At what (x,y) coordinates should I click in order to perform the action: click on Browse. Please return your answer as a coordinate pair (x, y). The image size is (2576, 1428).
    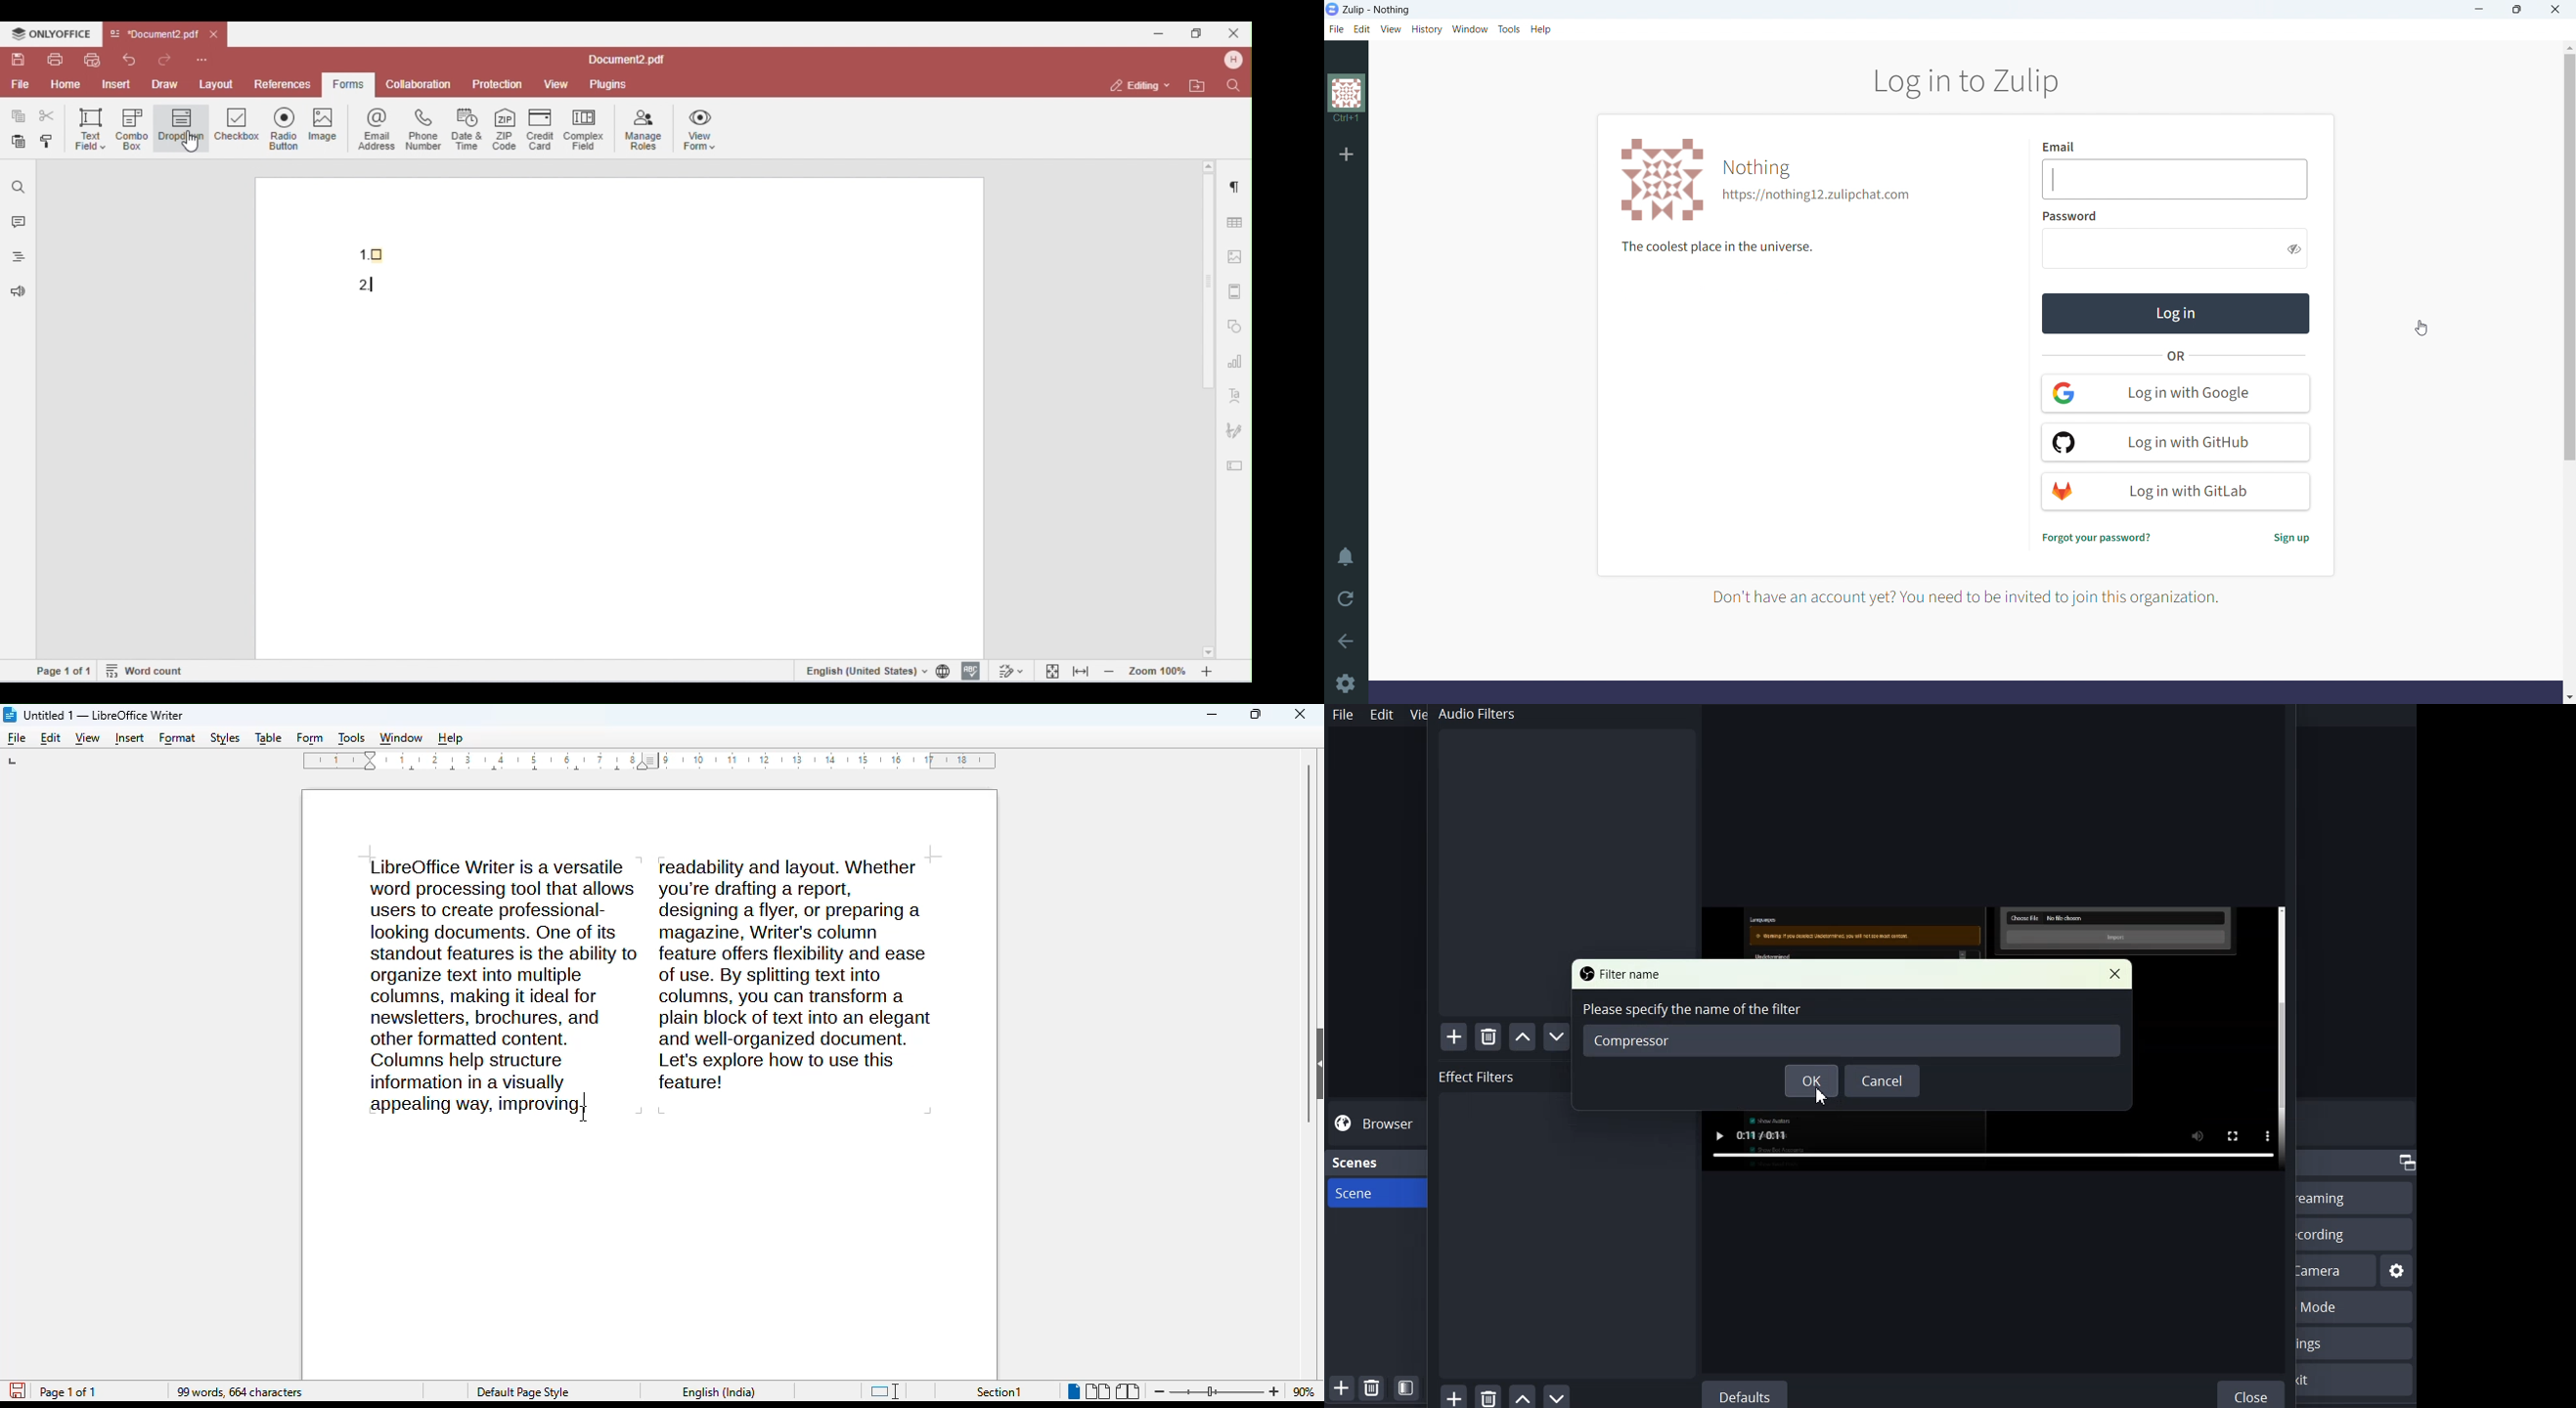
    Looking at the image, I should click on (1376, 1124).